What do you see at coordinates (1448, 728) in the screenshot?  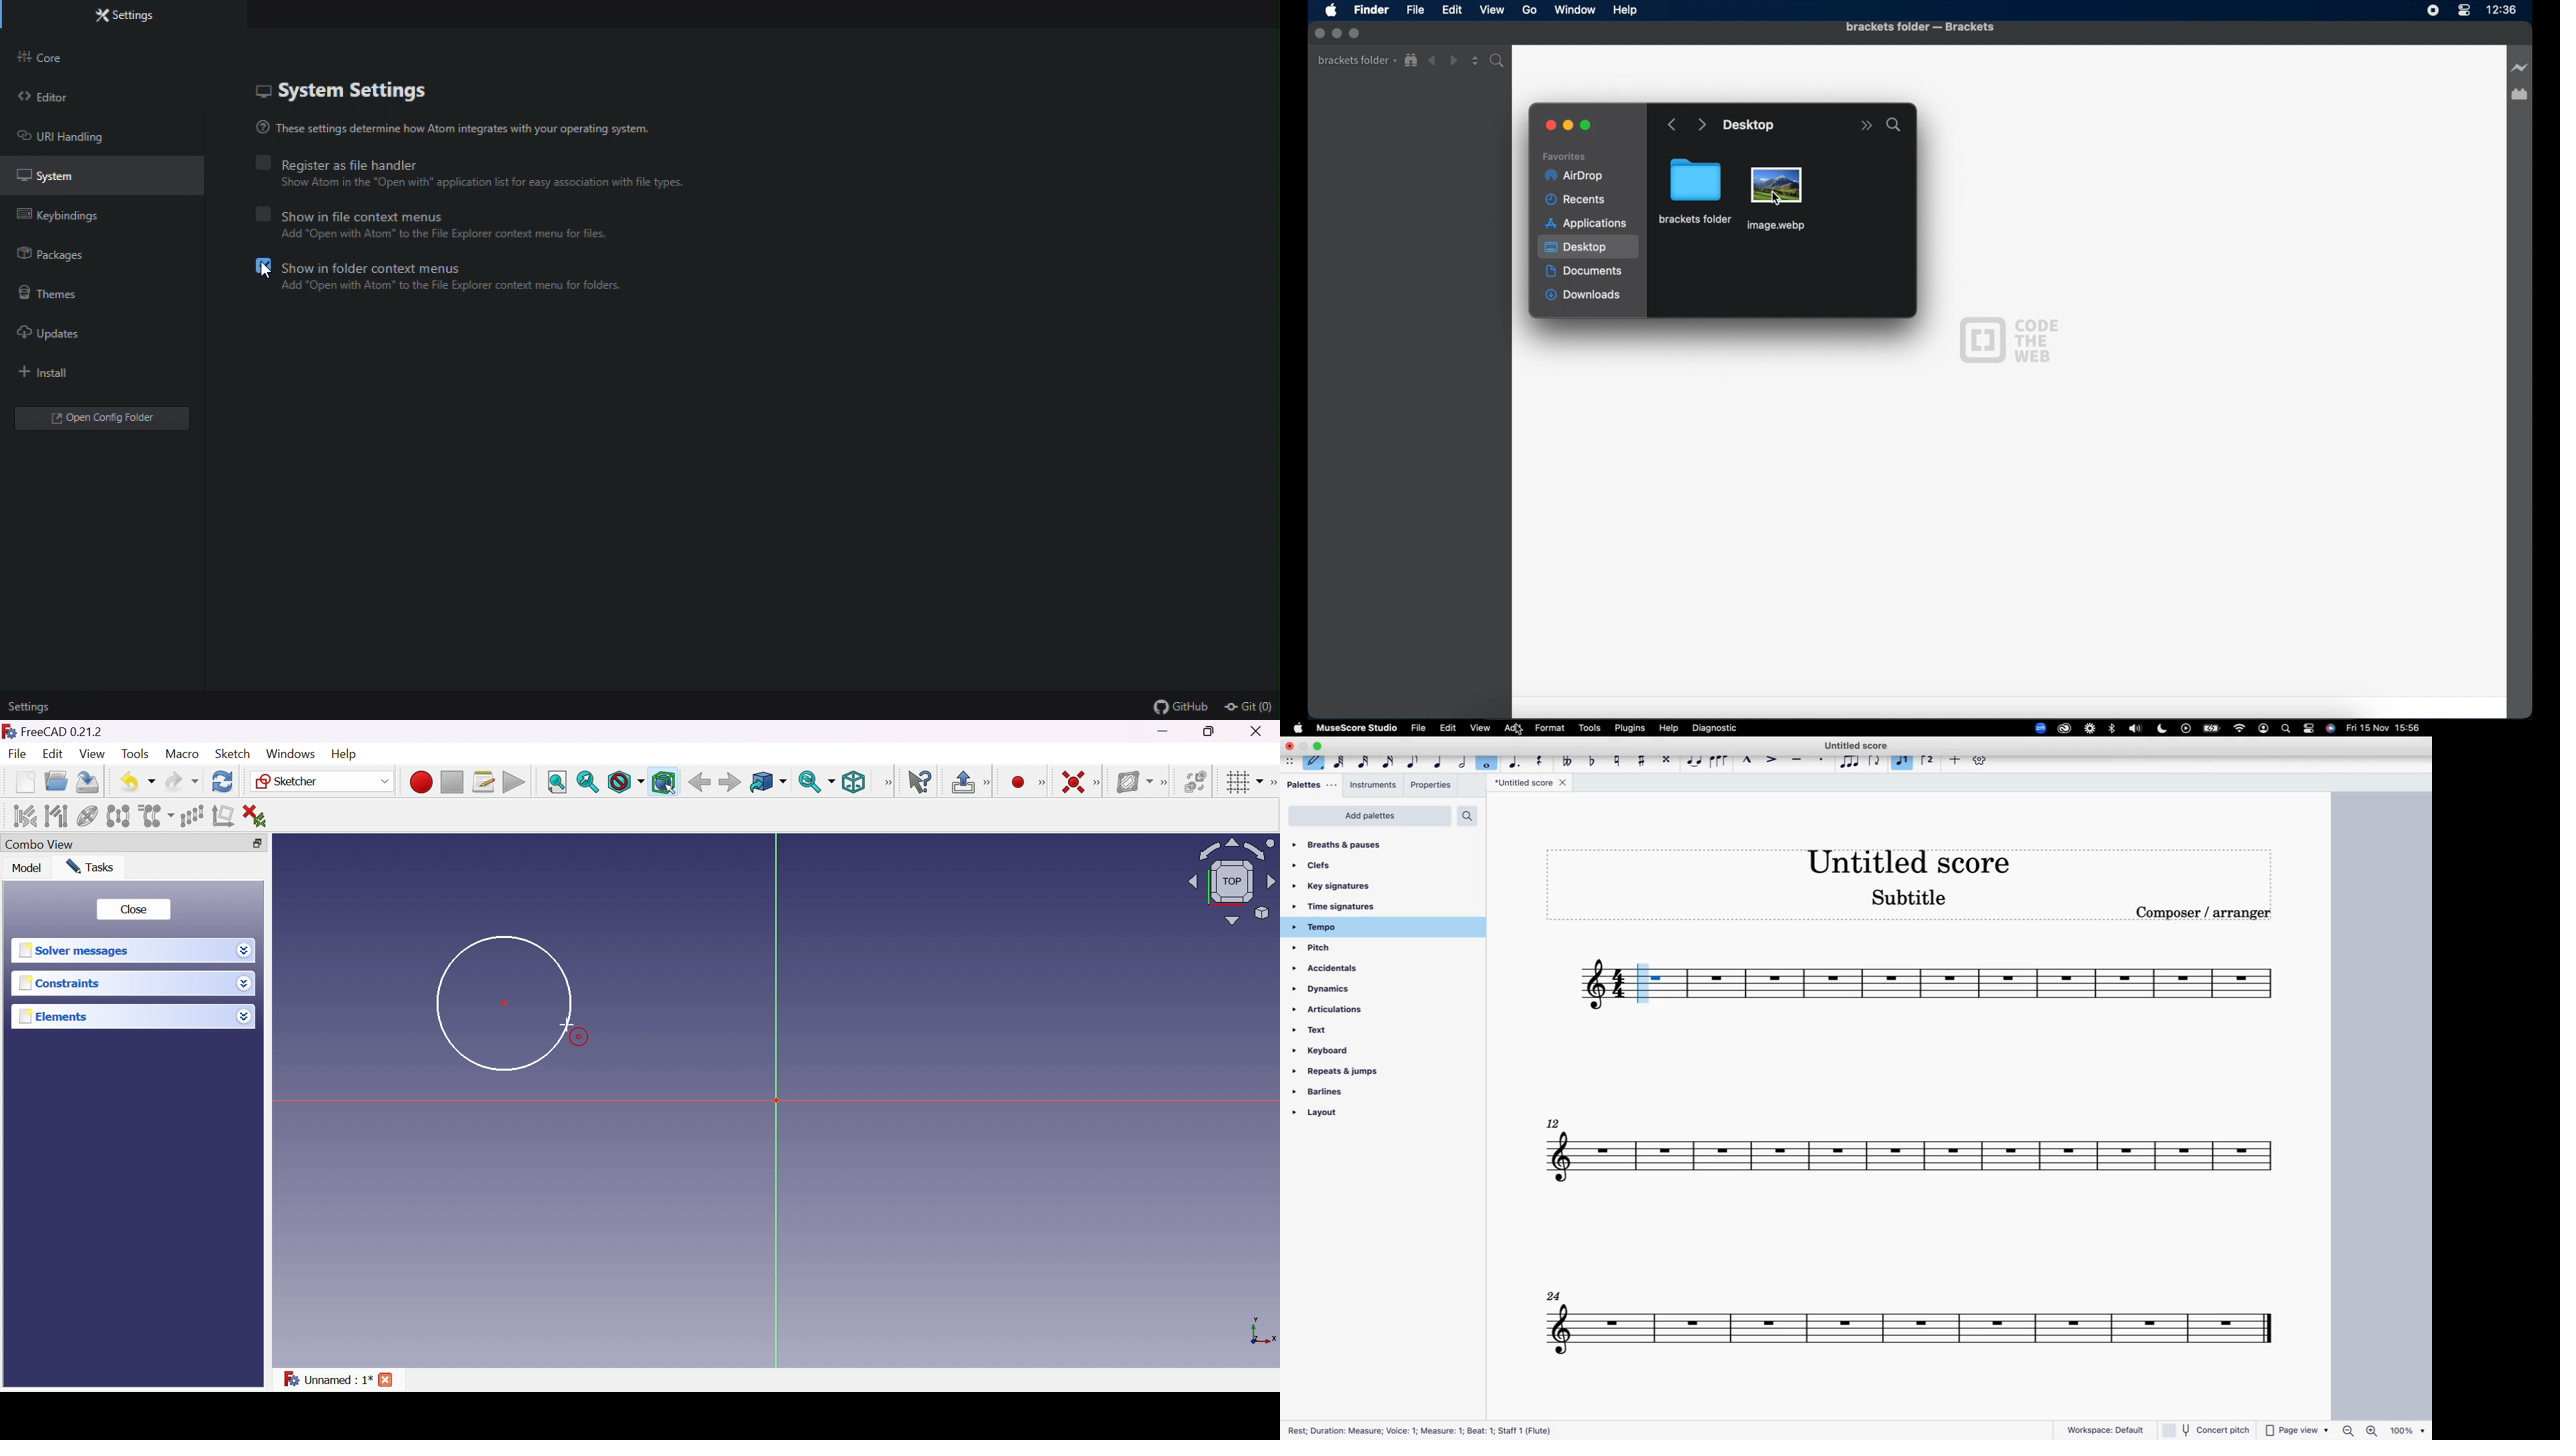 I see `edit` at bounding box center [1448, 728].